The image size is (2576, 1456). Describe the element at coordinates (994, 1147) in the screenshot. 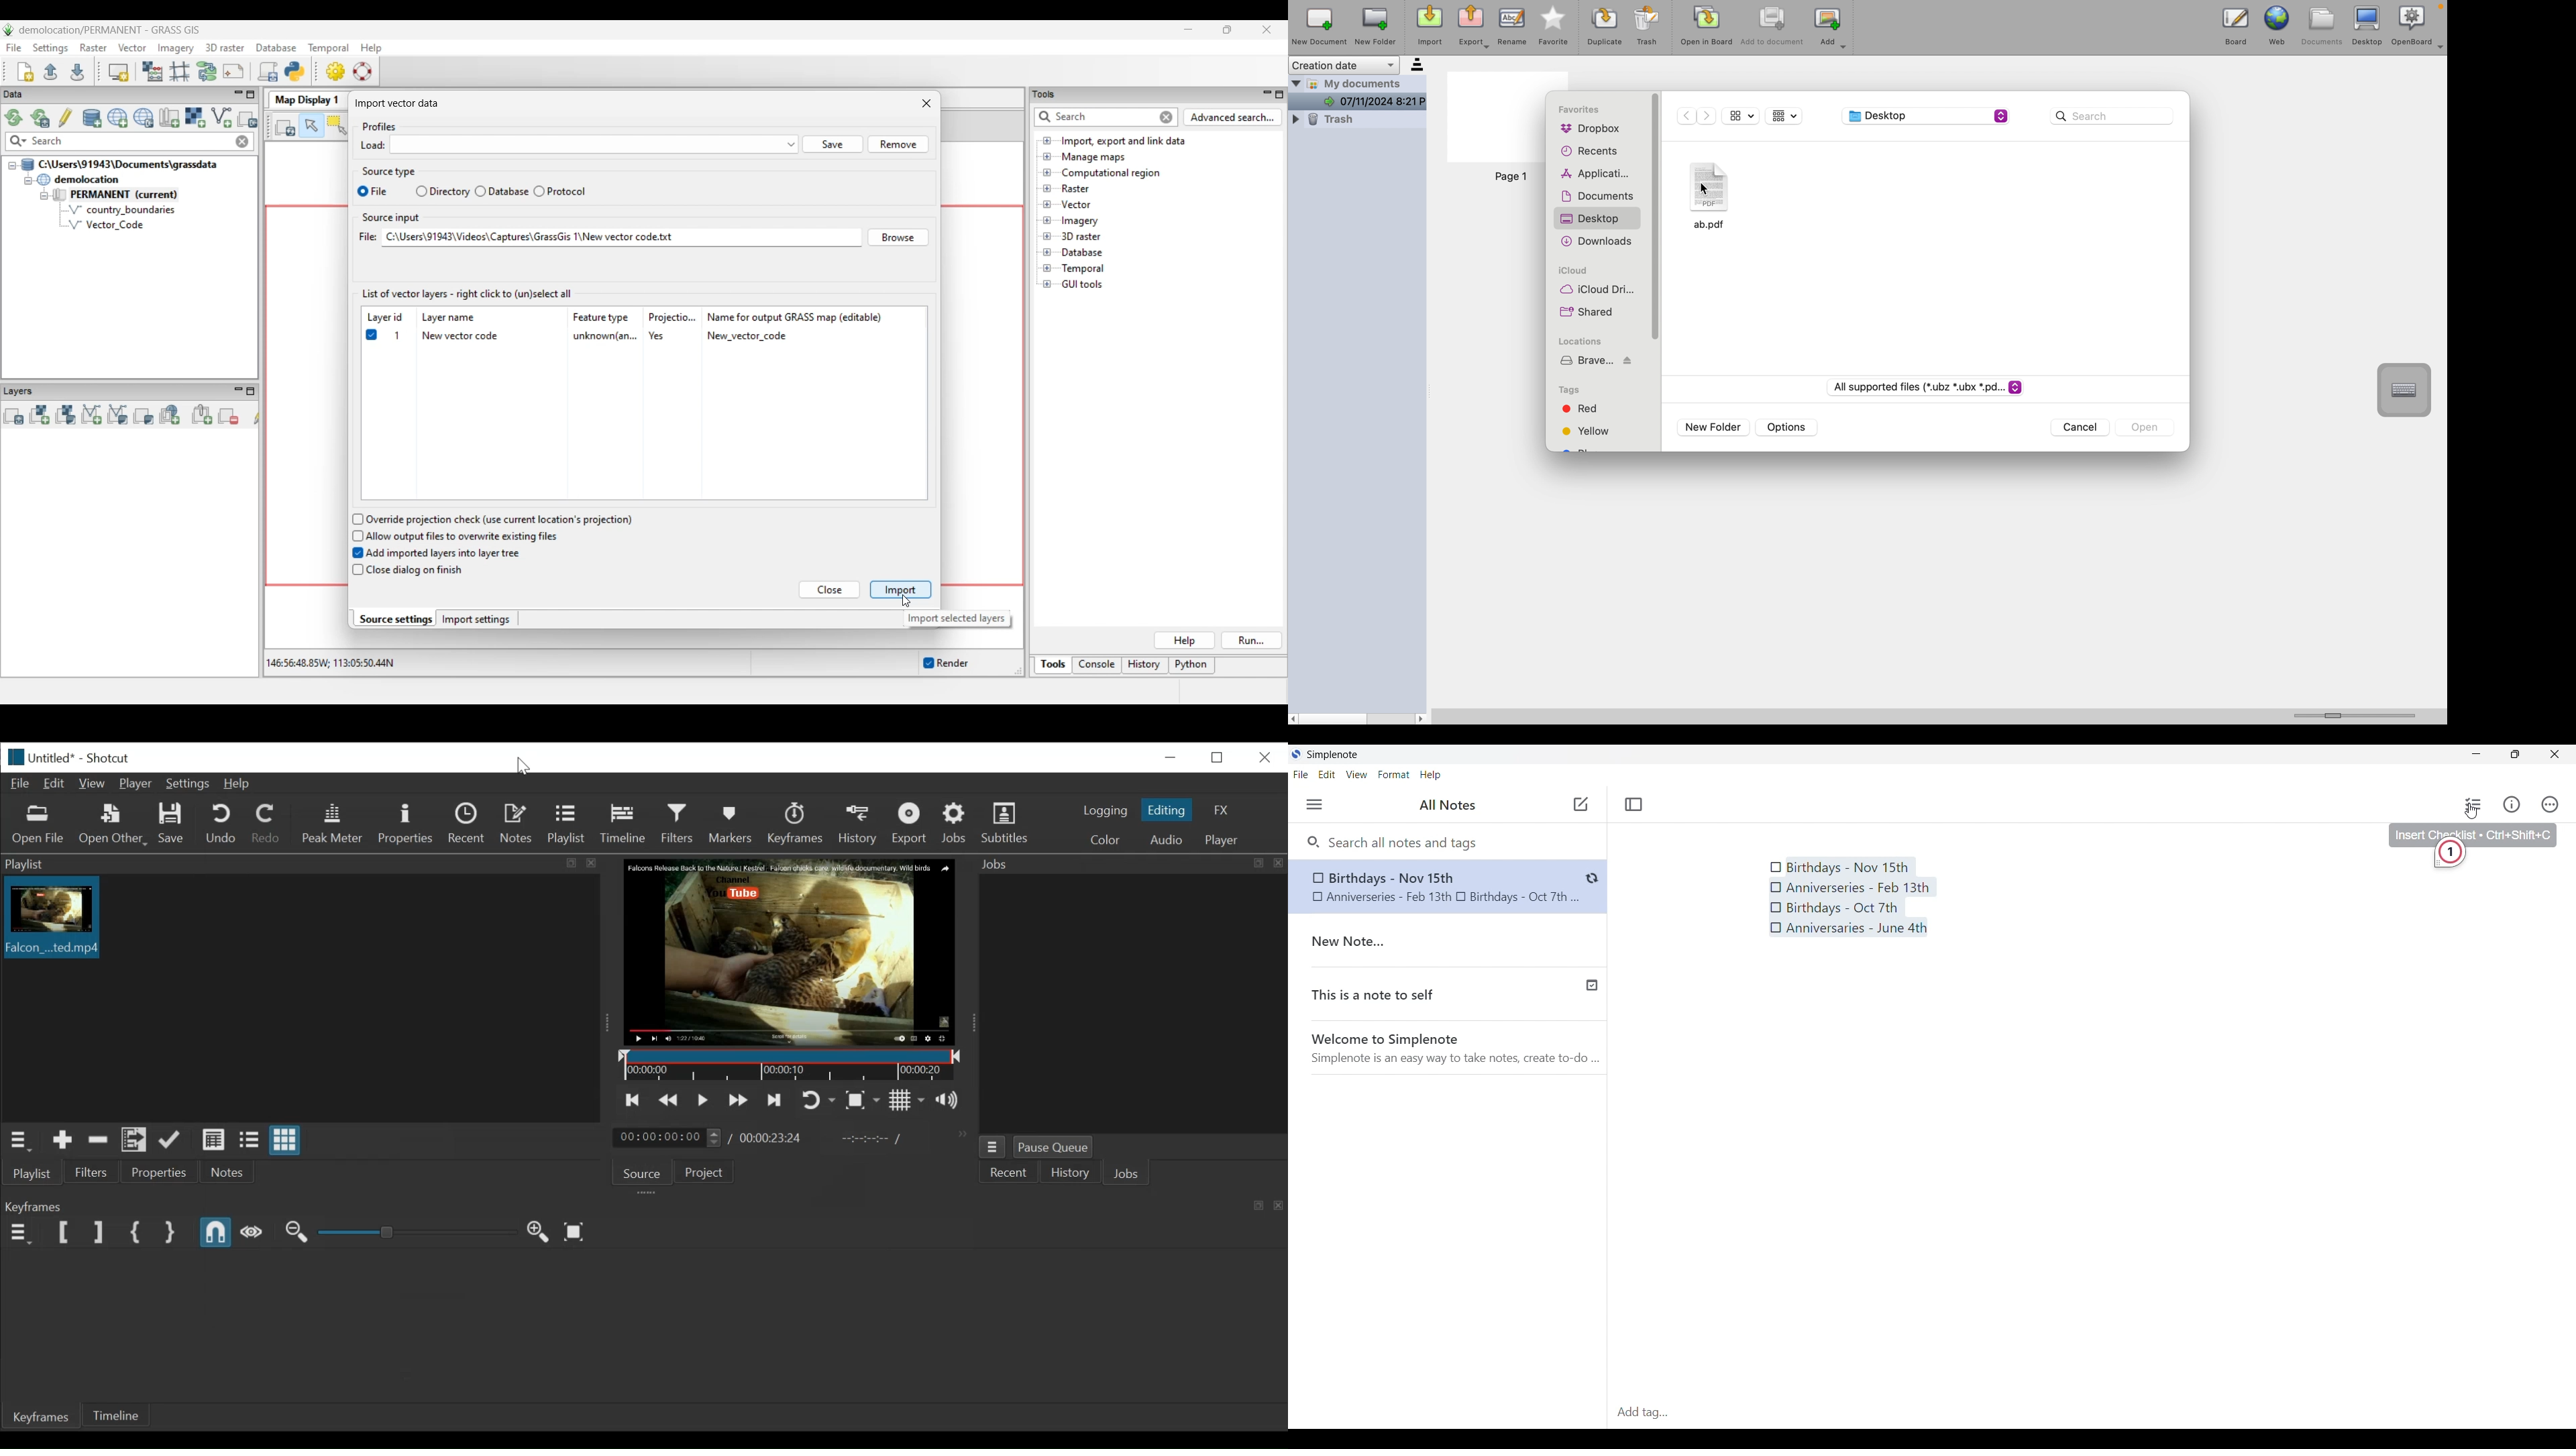

I see `Jobs menu` at that location.